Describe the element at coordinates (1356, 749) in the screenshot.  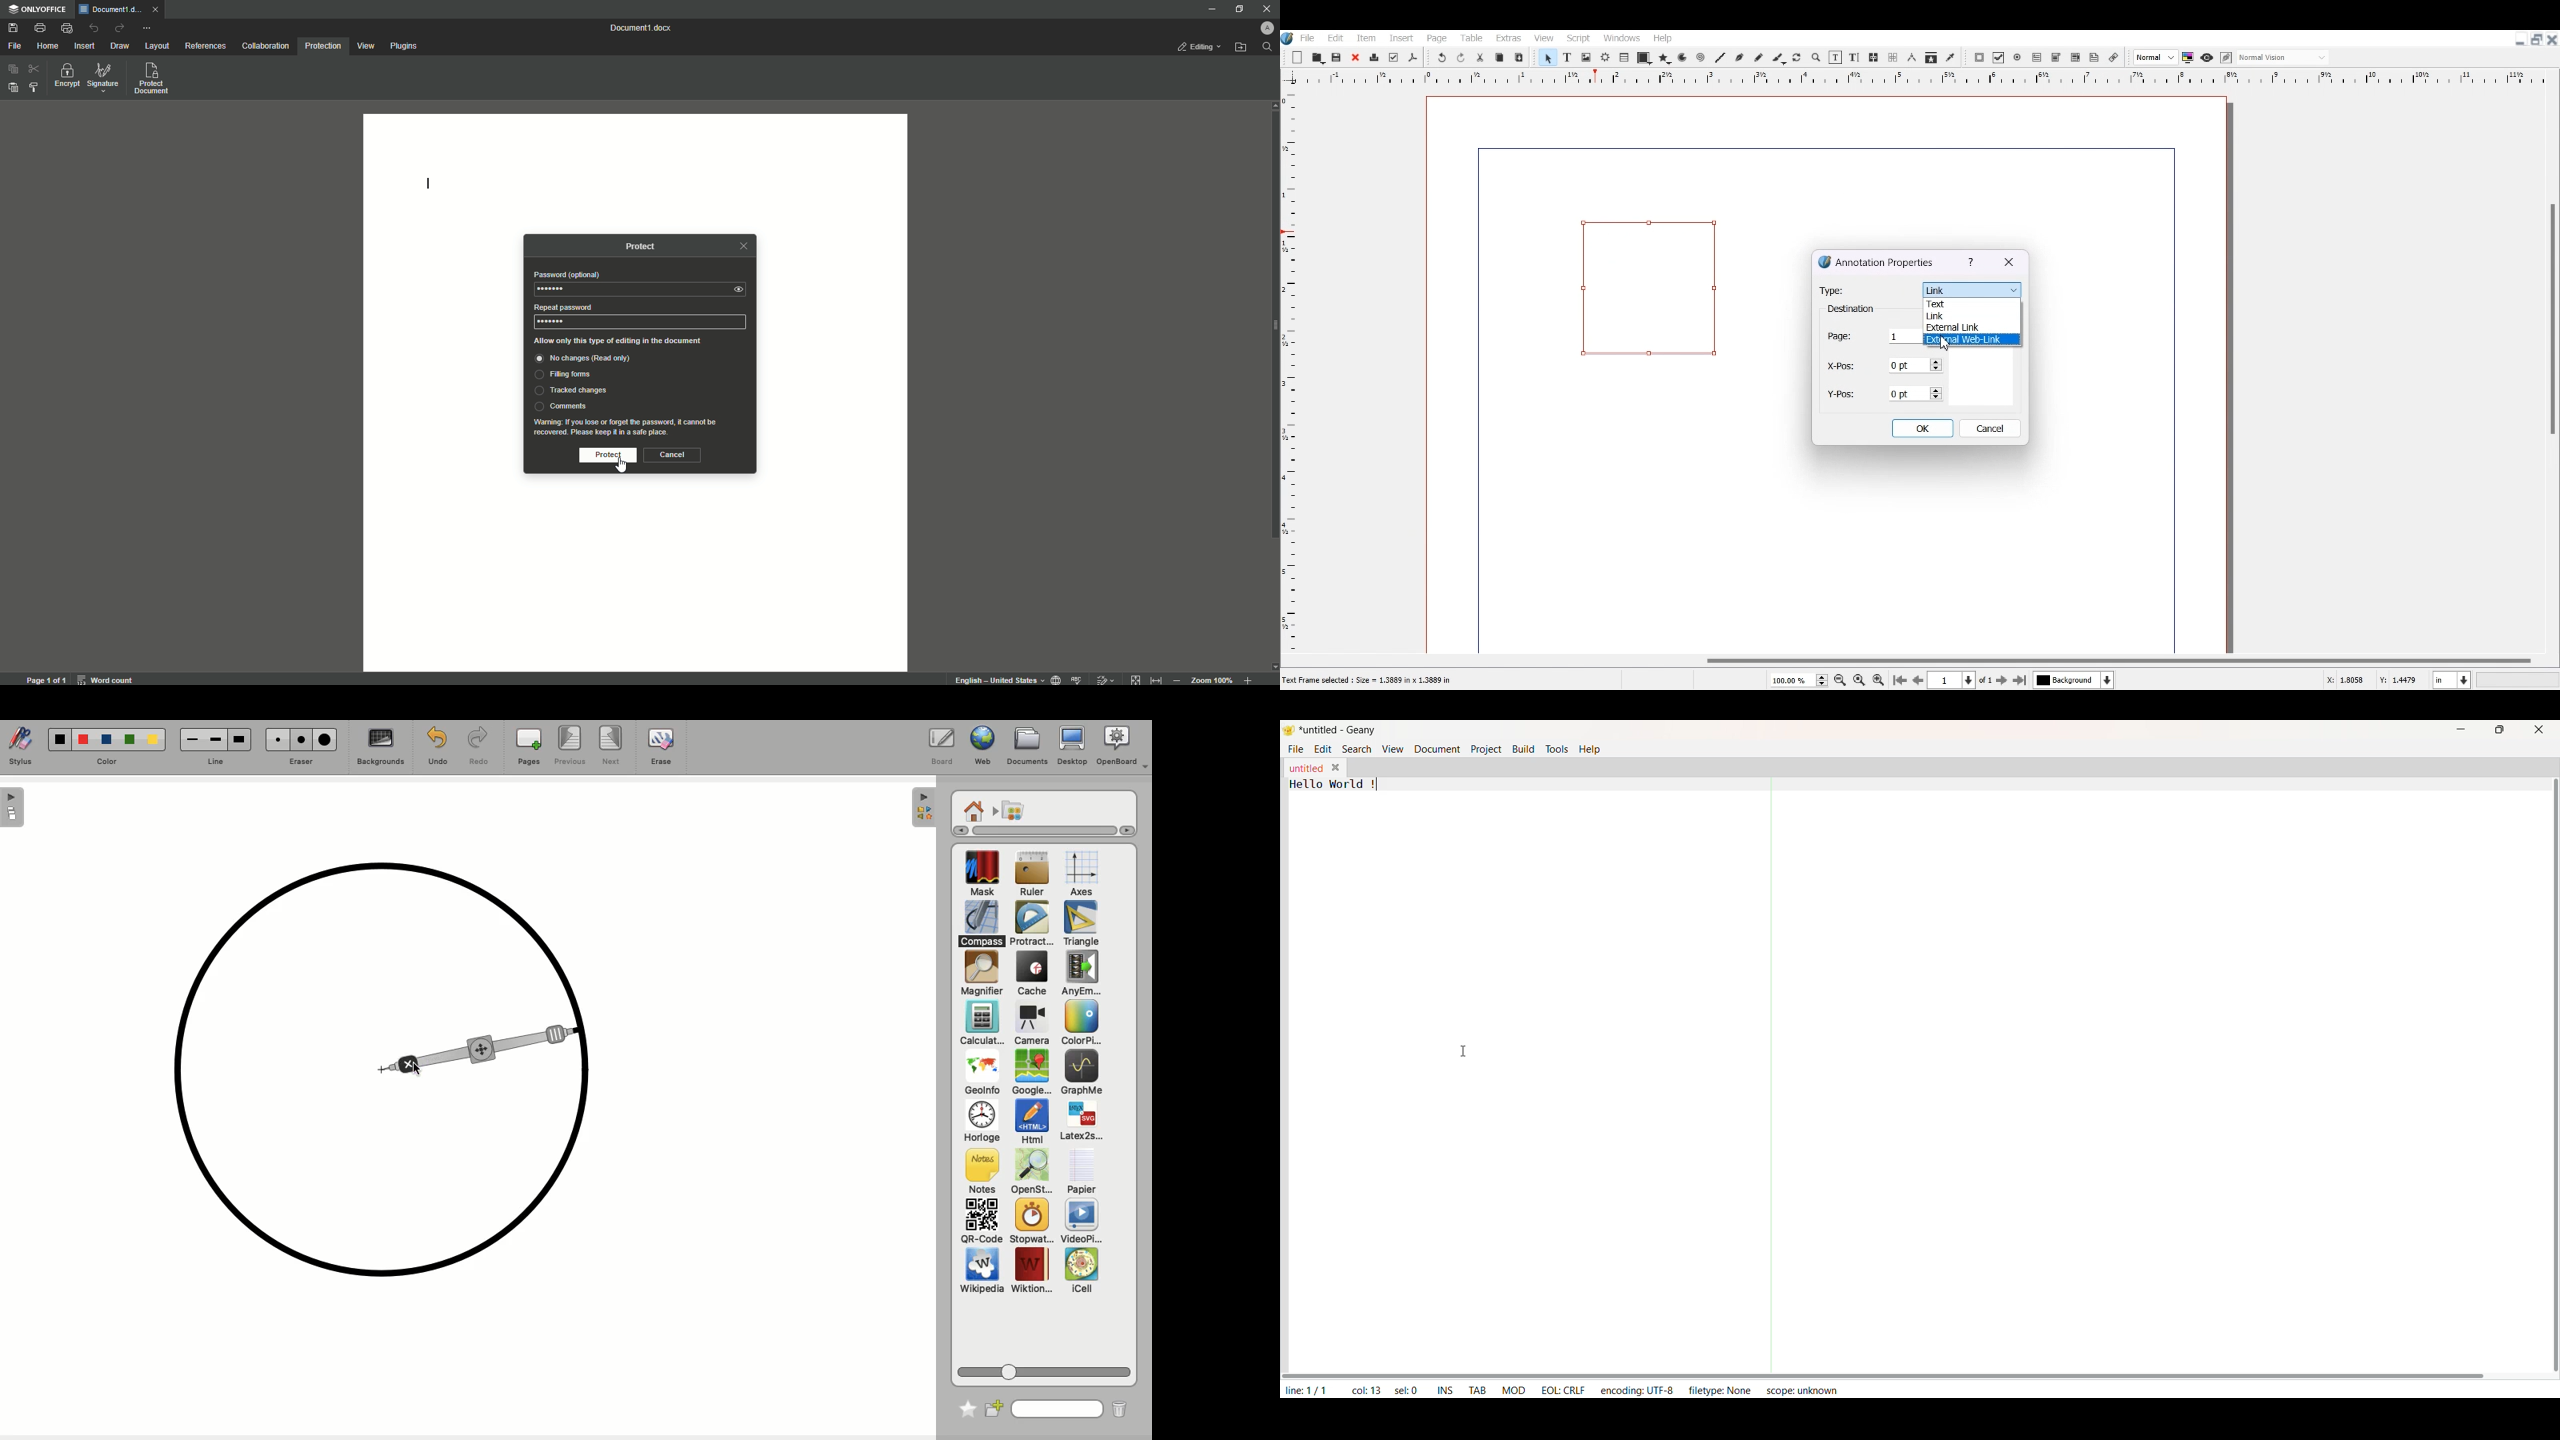
I see `Search` at that location.